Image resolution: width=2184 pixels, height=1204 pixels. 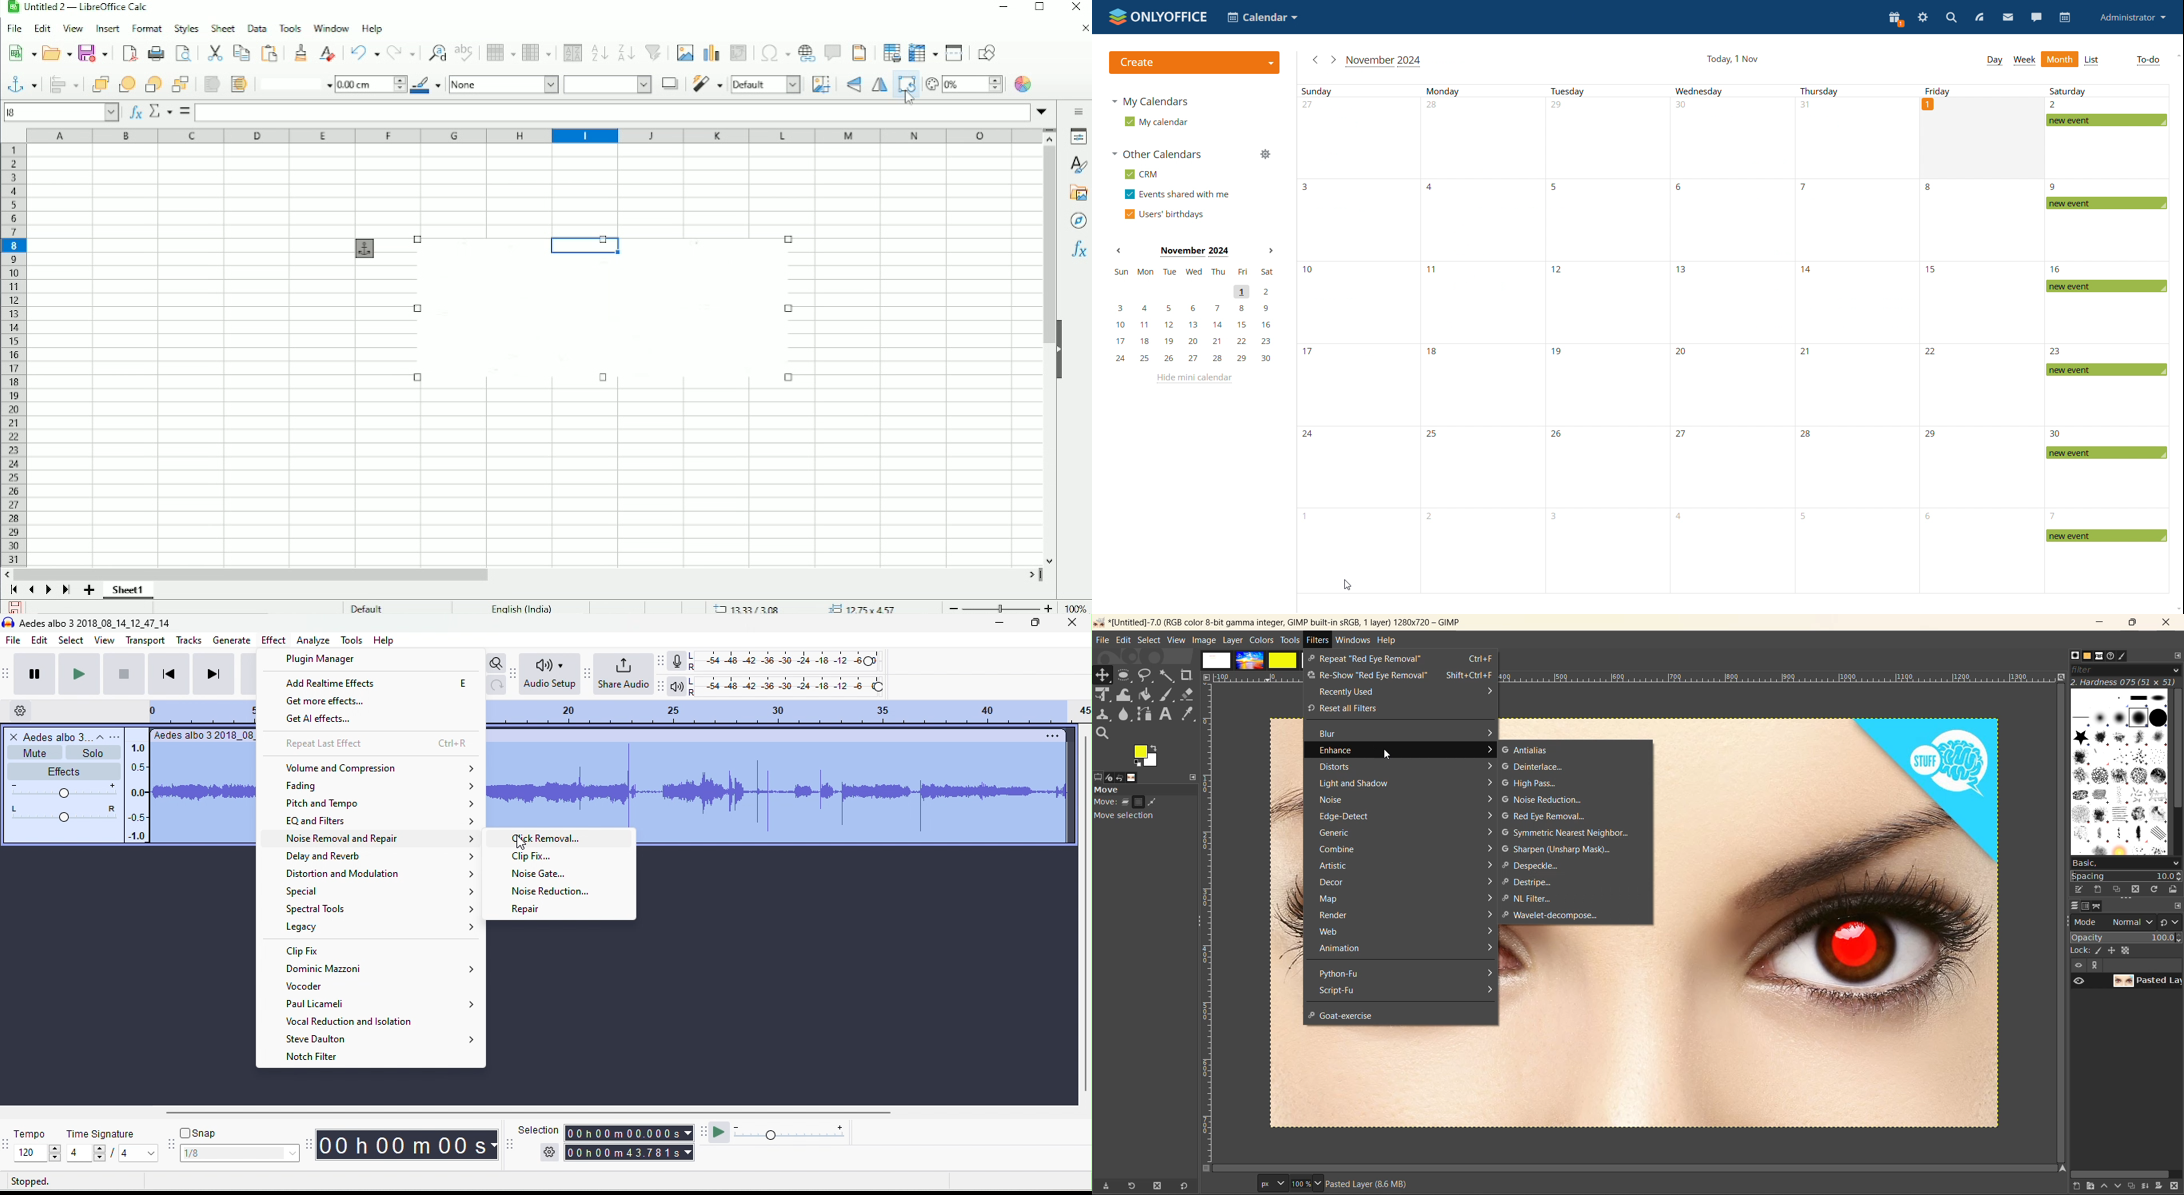 I want to click on record meter, so click(x=676, y=661).